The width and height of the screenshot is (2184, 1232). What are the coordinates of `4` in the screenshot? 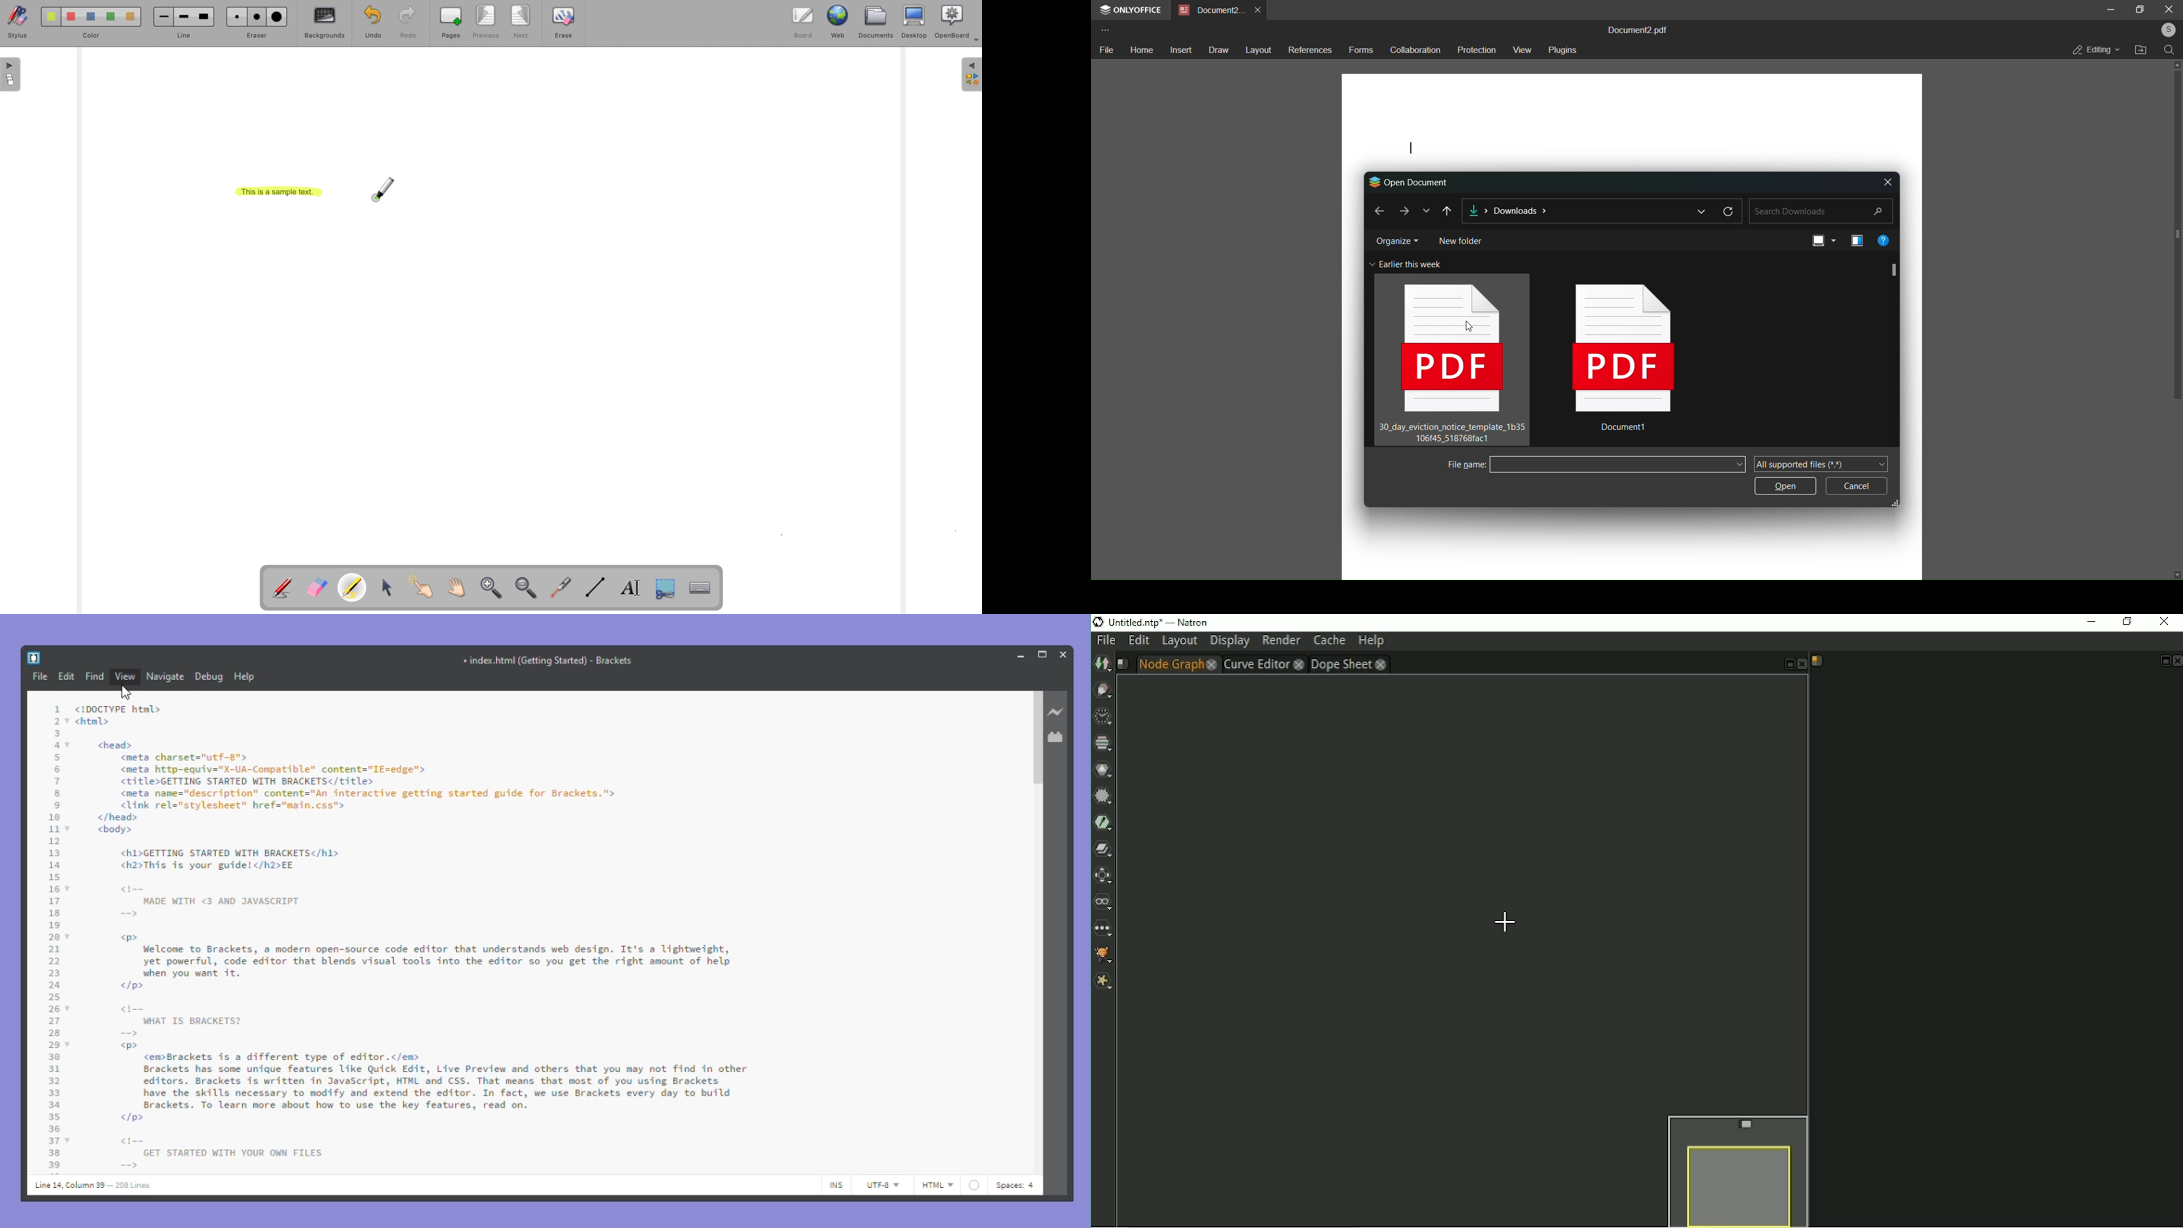 It's located at (55, 745).